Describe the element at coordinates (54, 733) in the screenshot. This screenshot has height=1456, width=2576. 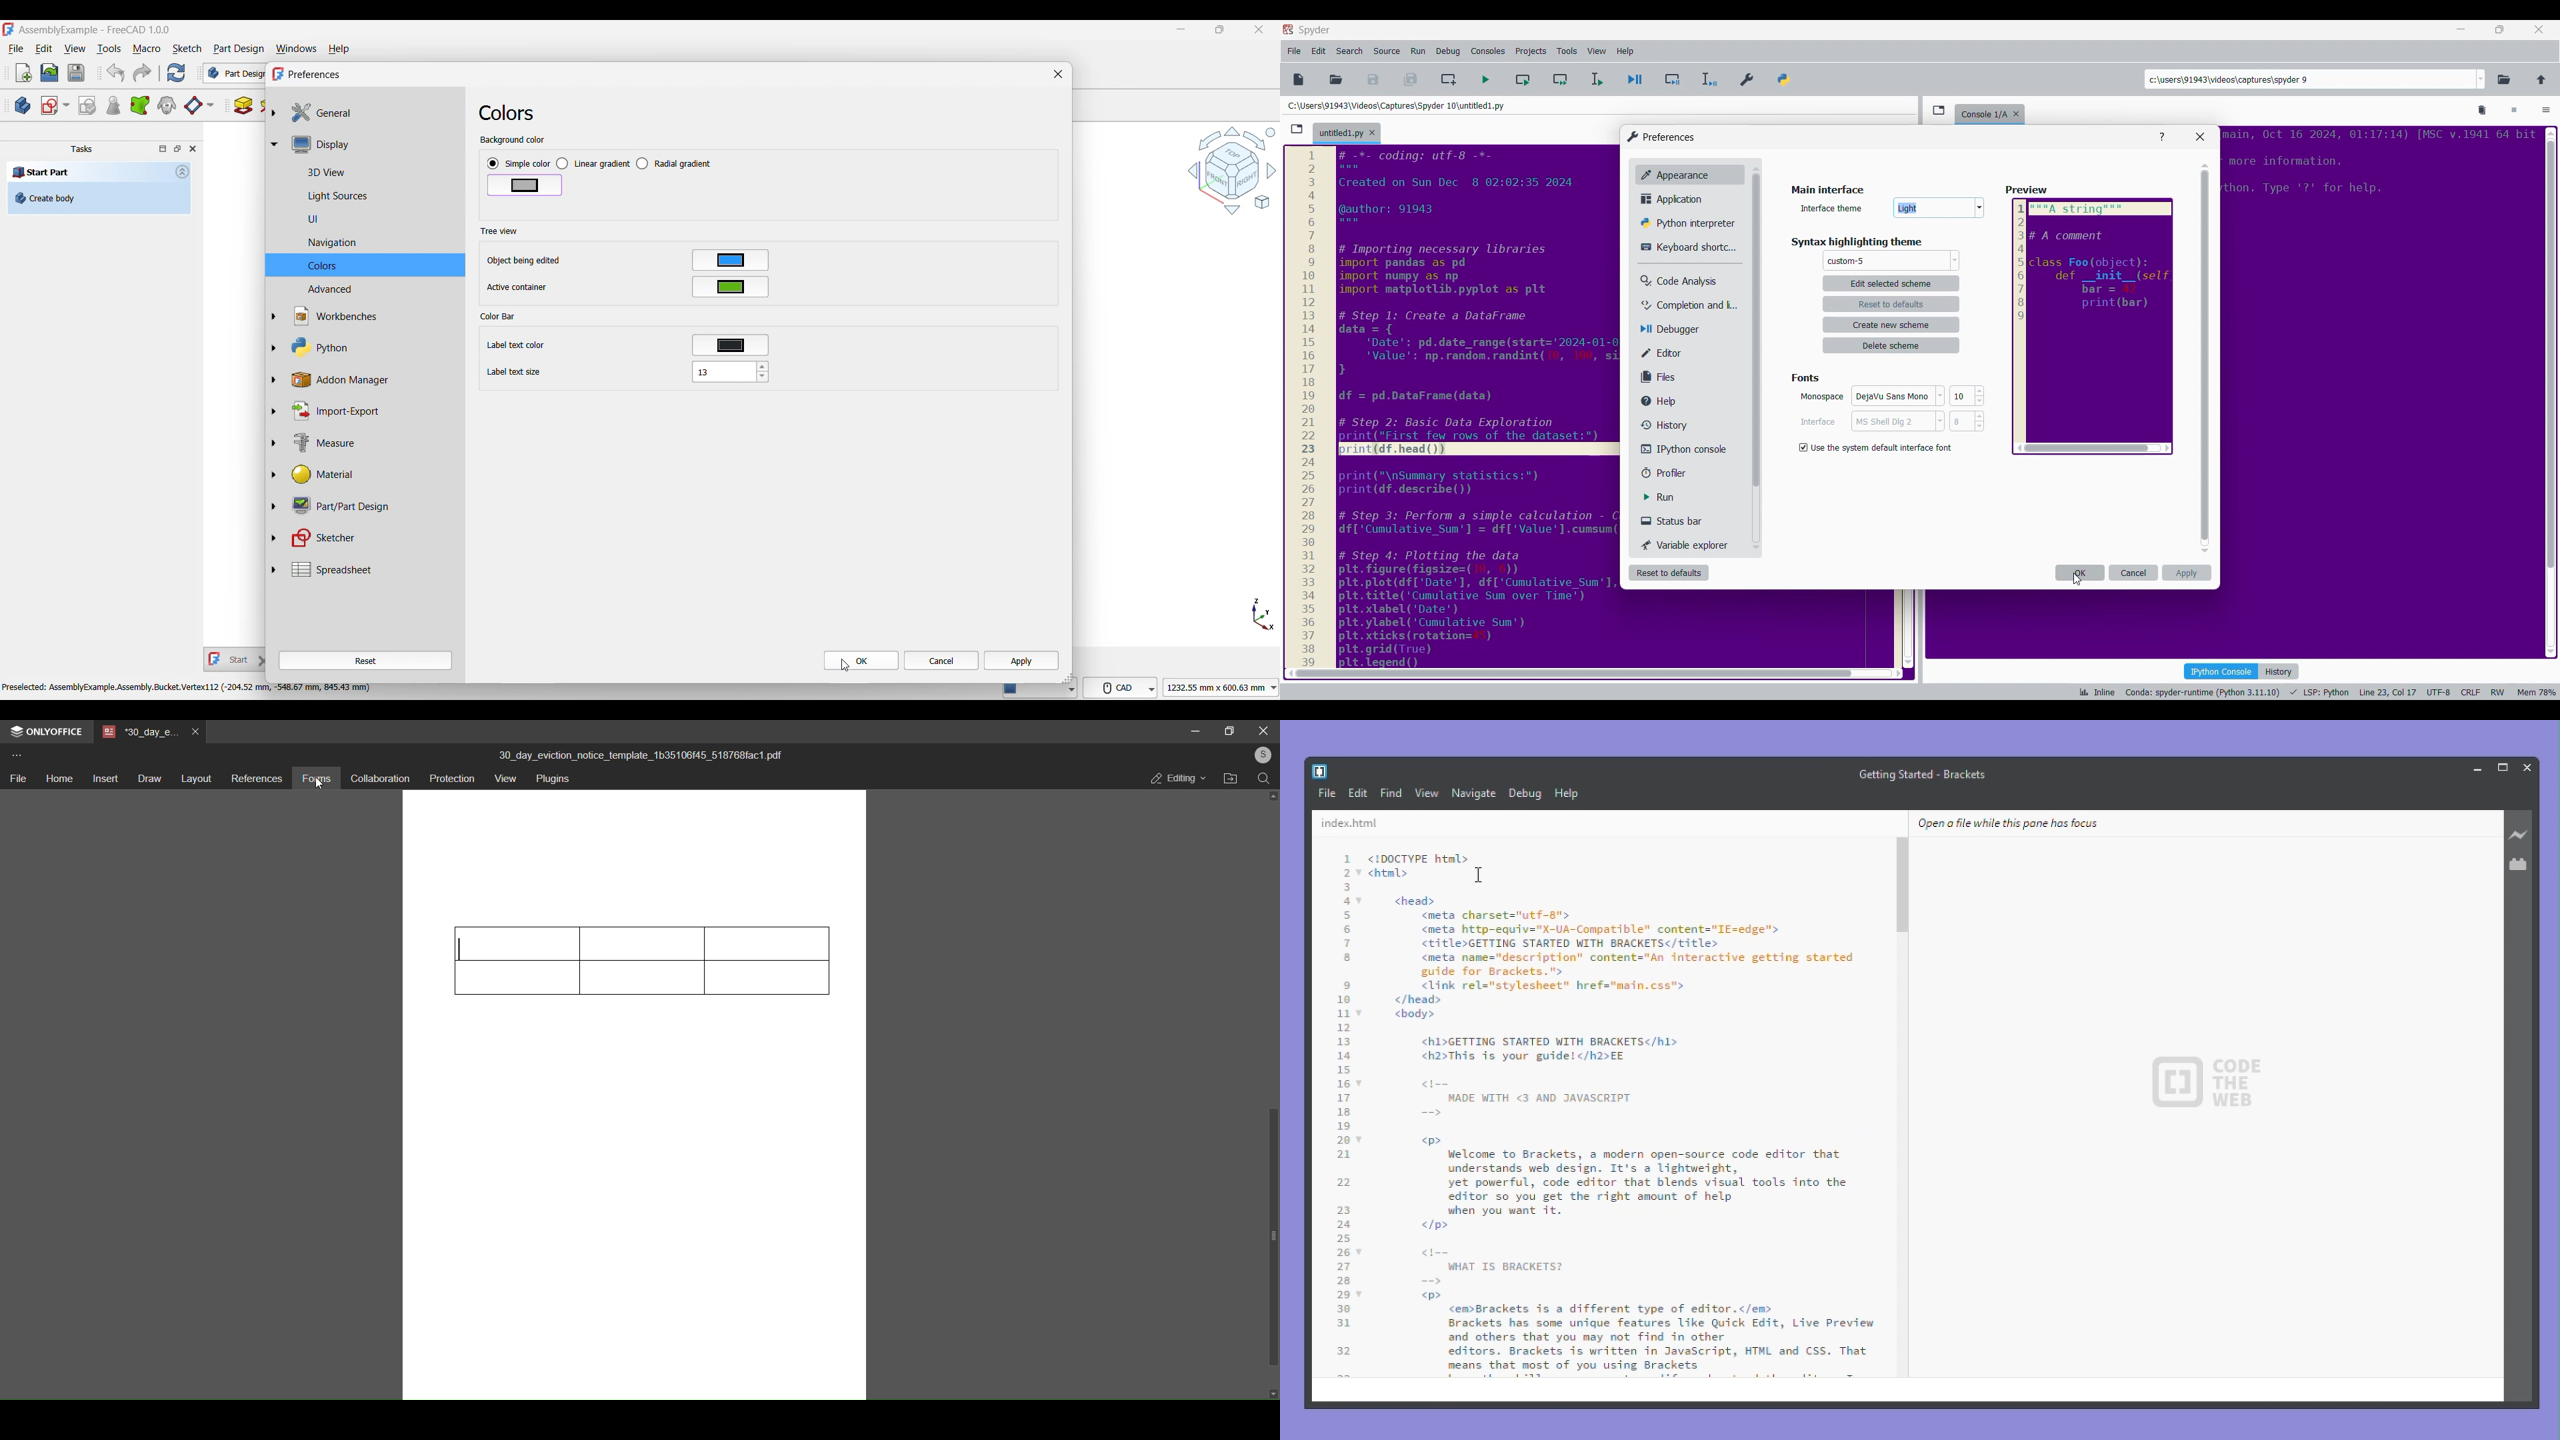
I see `onlyoffice` at that location.